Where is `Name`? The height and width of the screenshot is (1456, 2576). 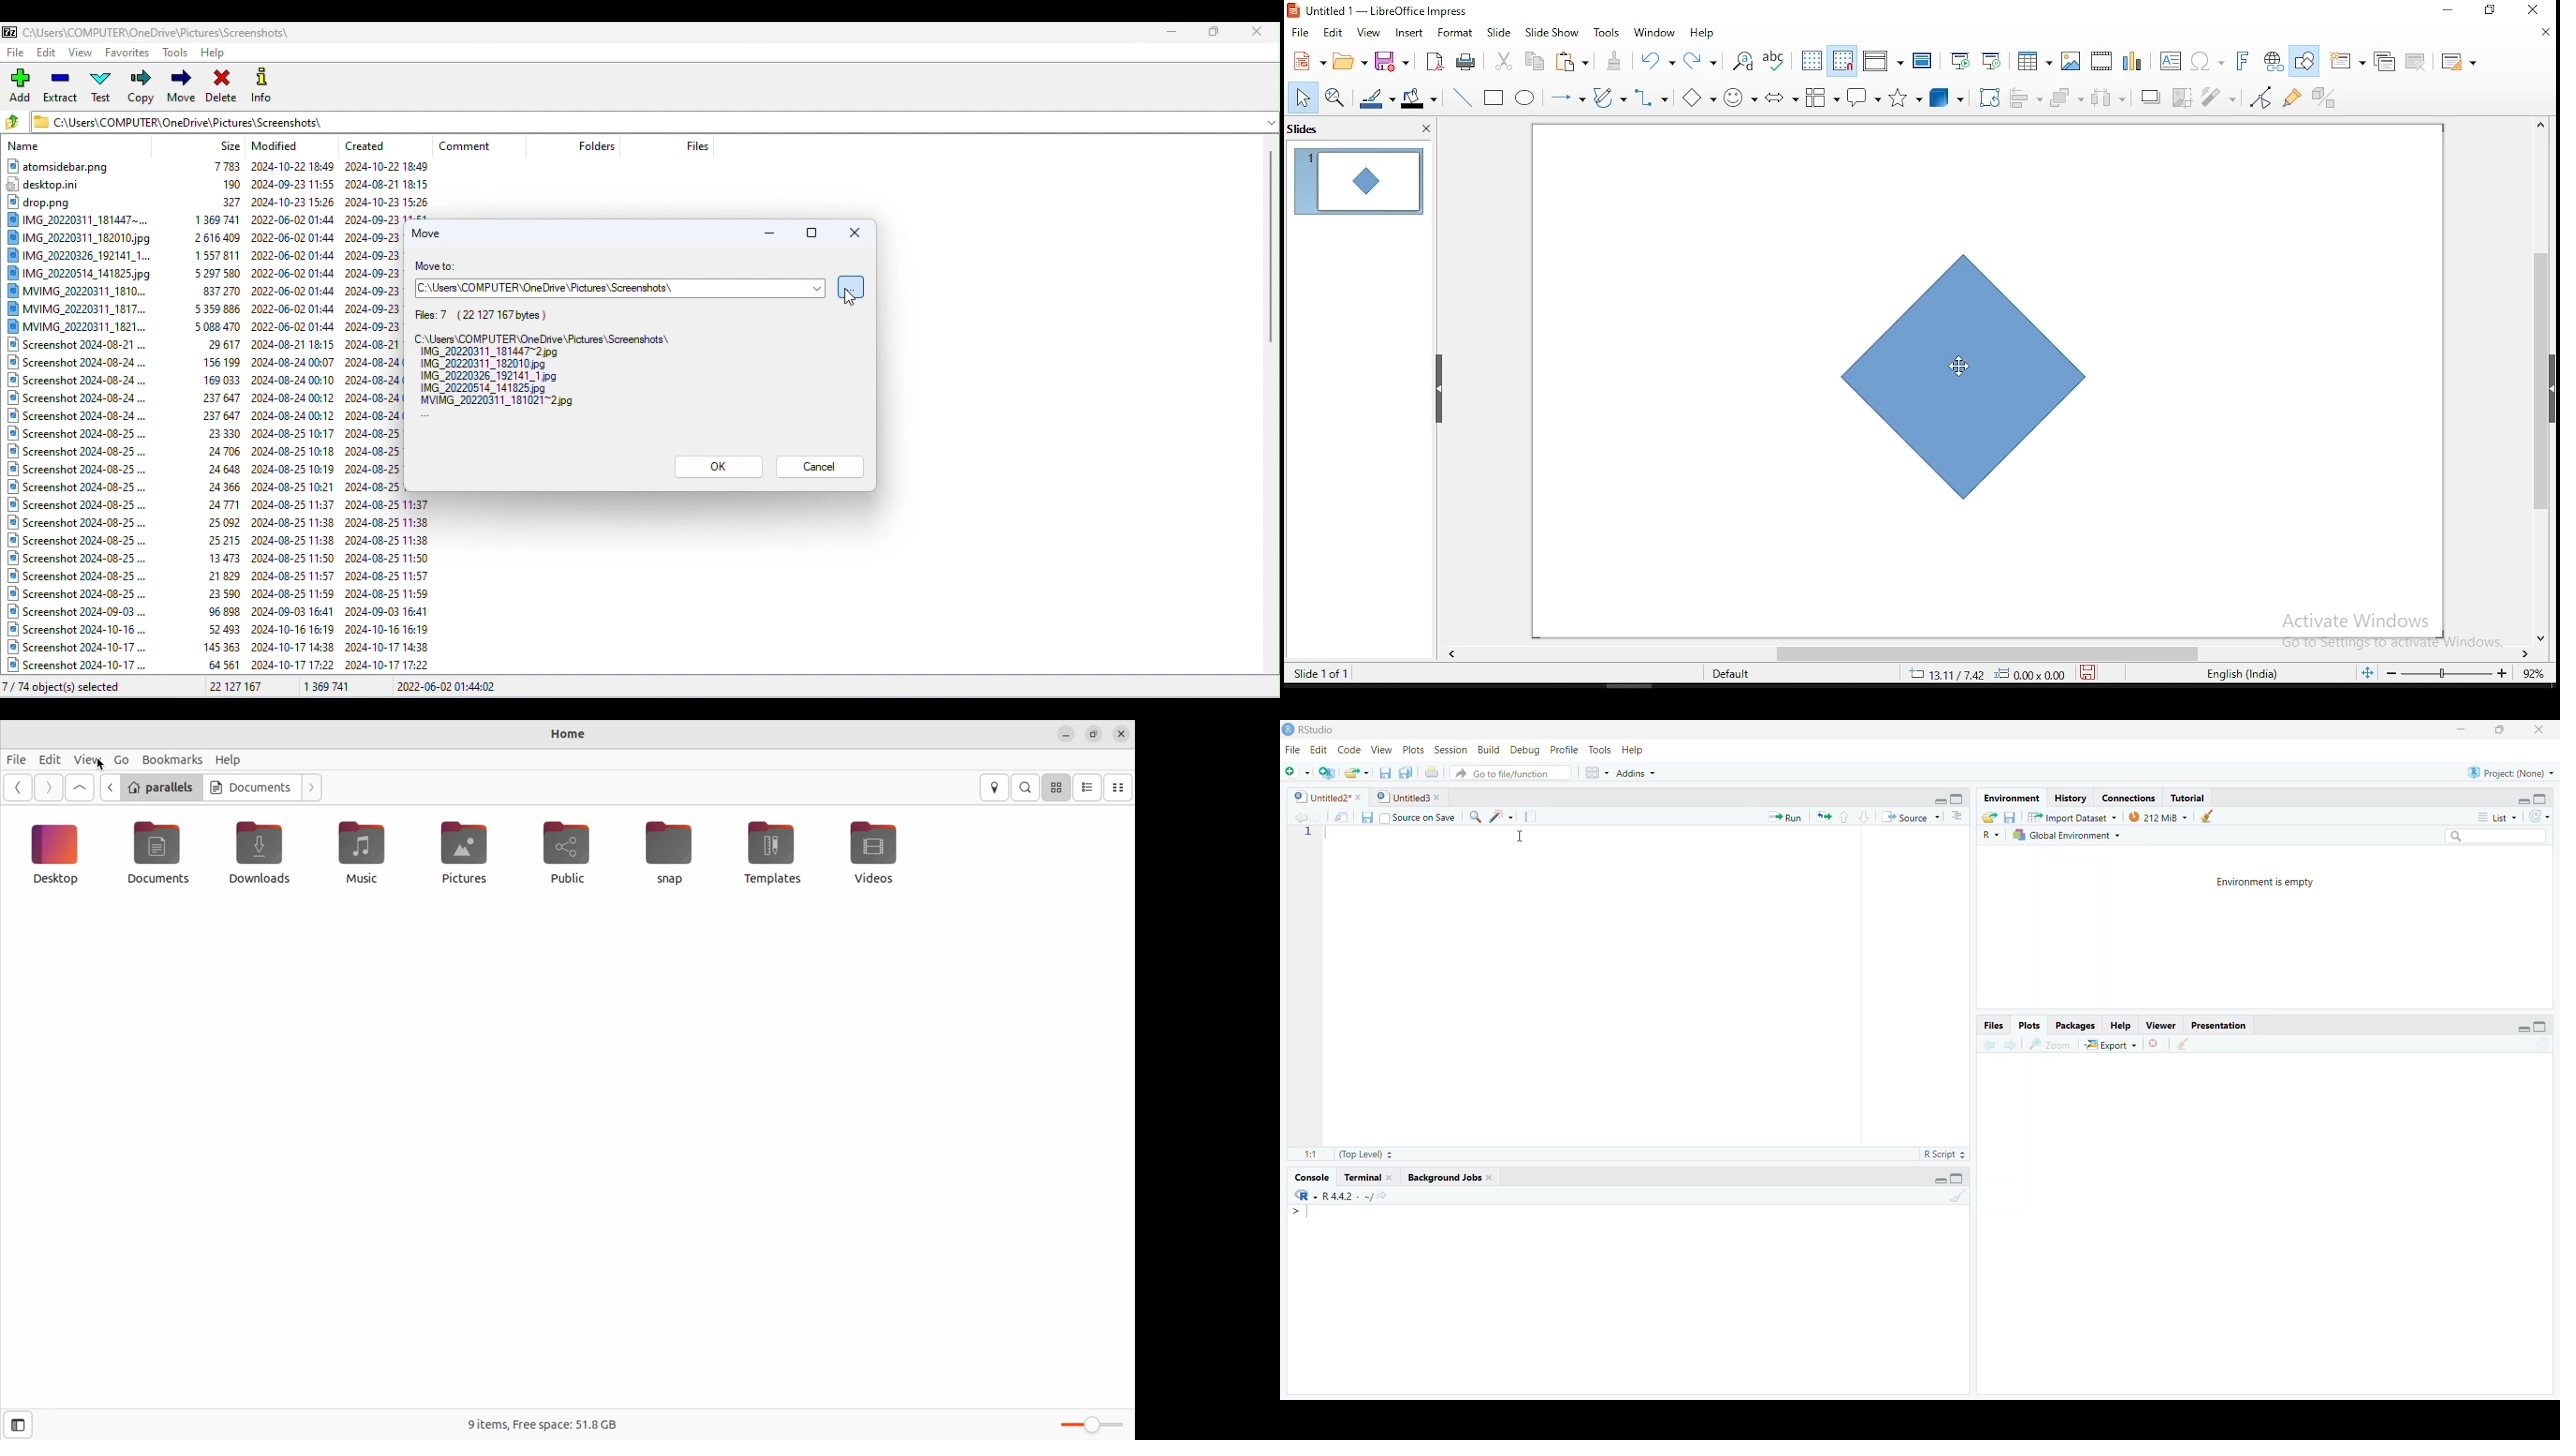 Name is located at coordinates (27, 147).